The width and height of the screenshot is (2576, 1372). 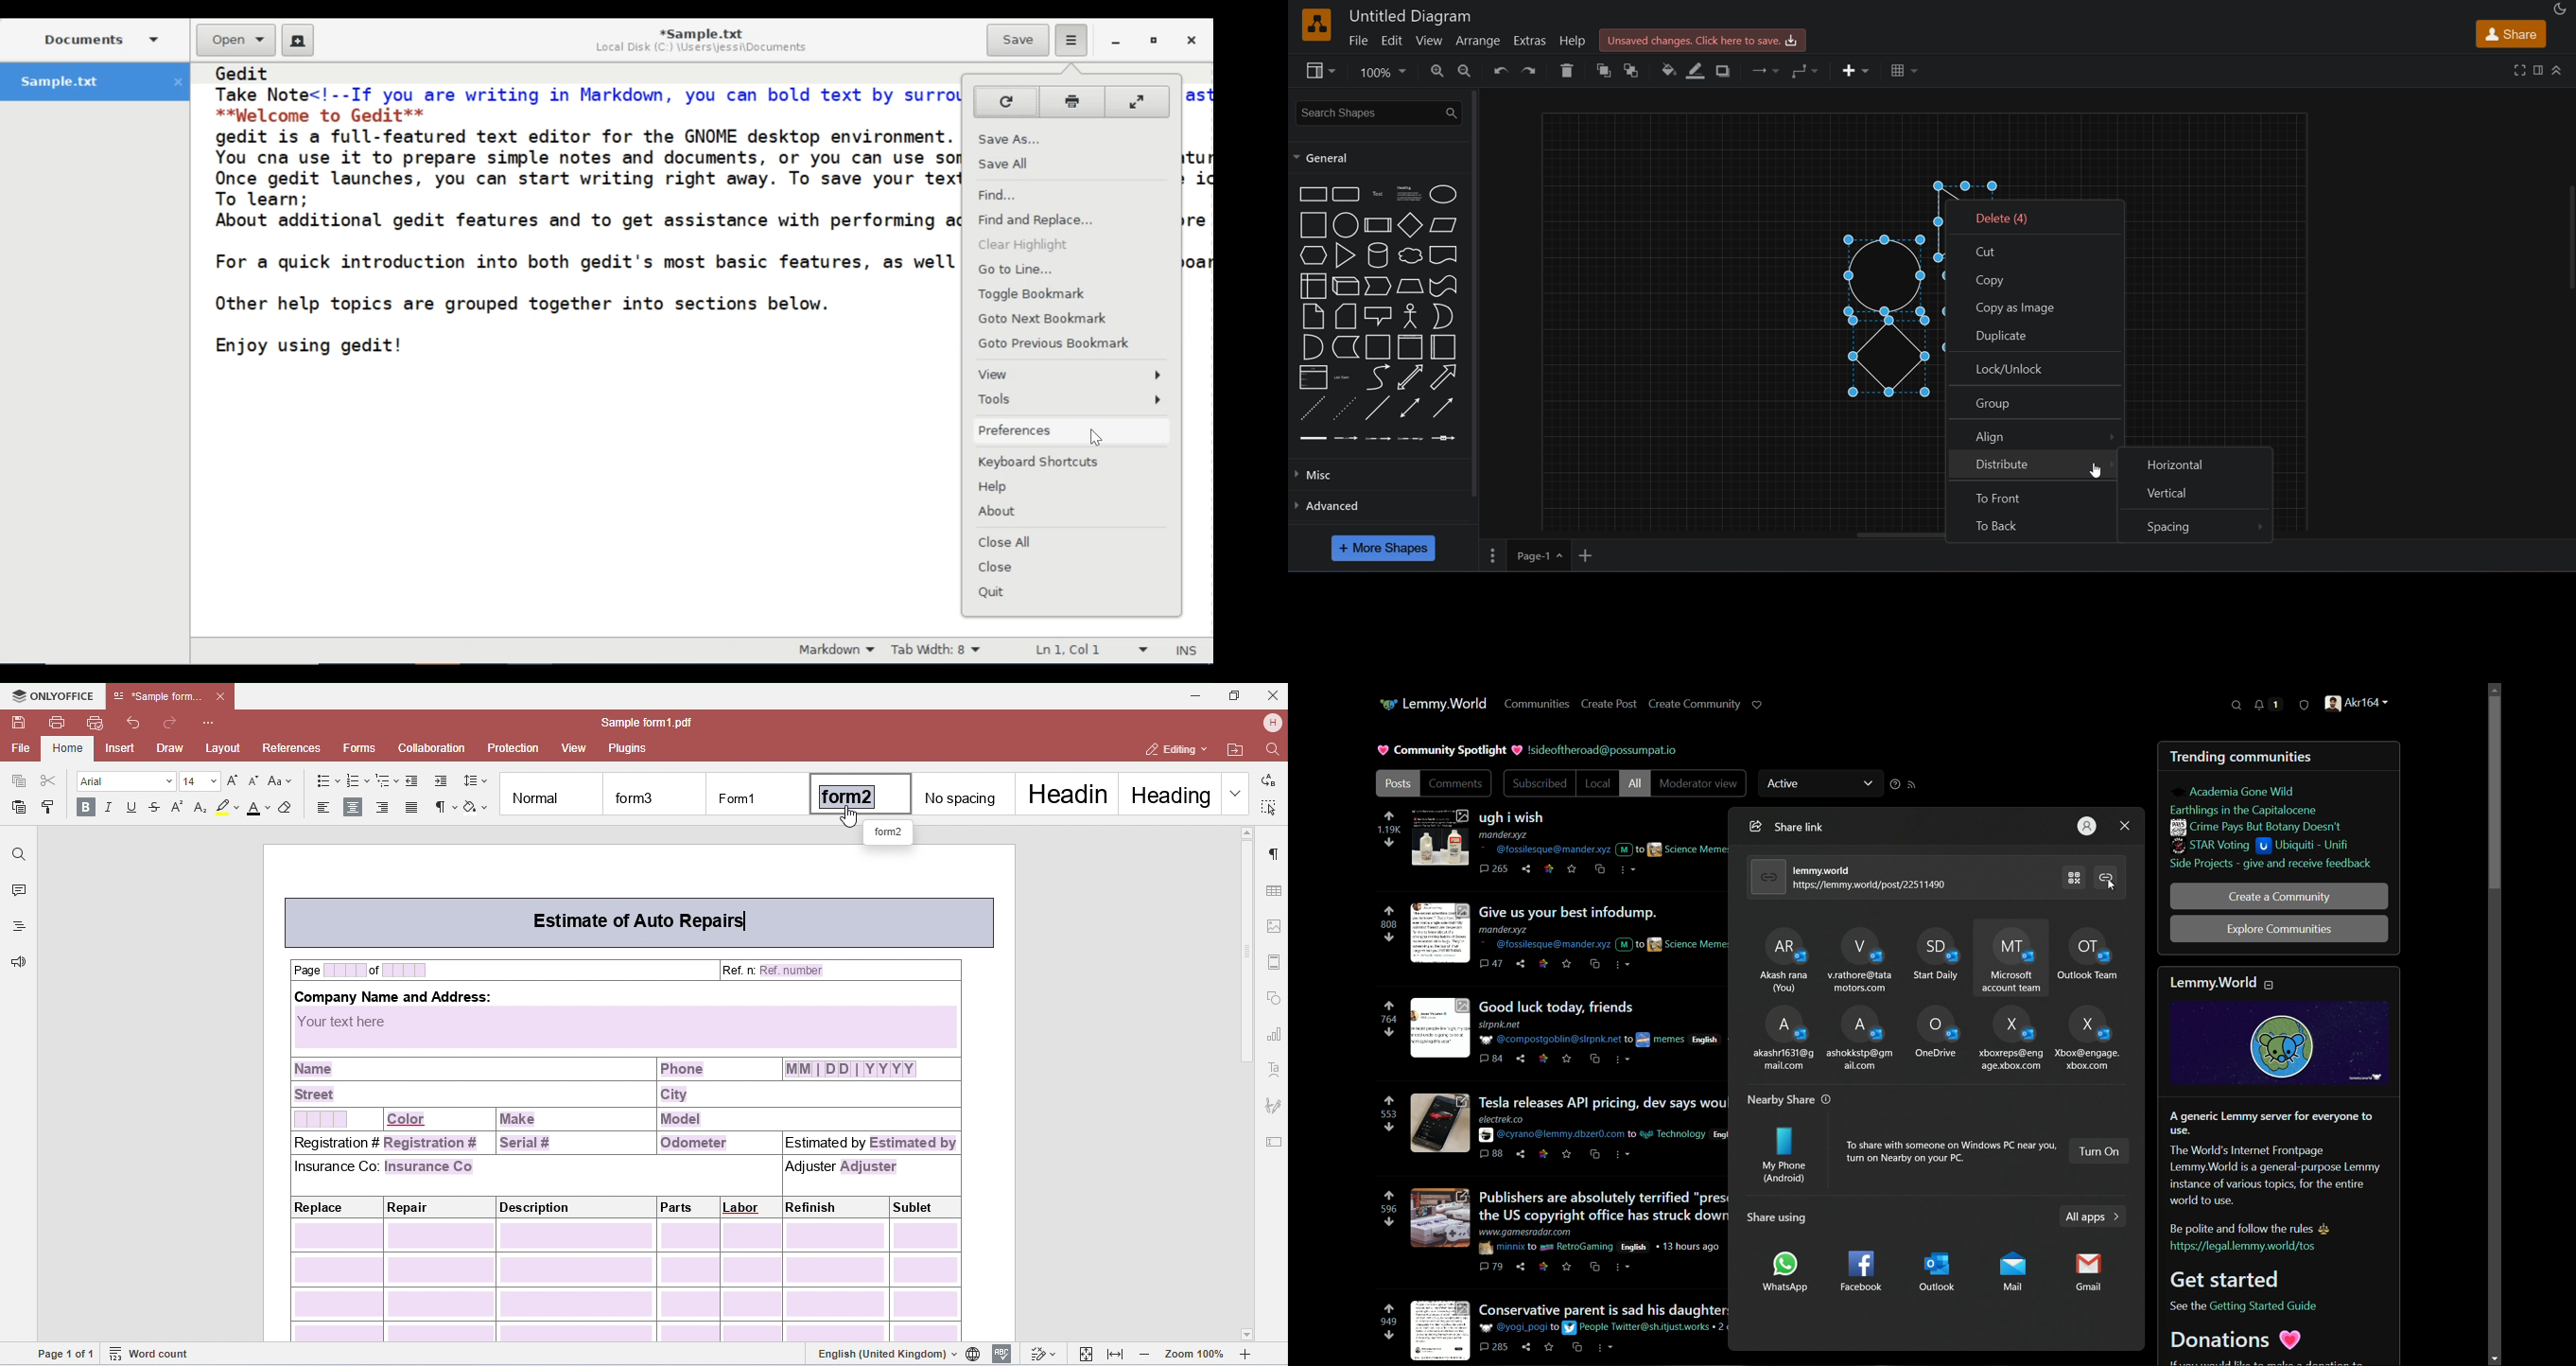 What do you see at coordinates (1602, 1103) in the screenshot?
I see `Tesla releases API pricing, dev says wou` at bounding box center [1602, 1103].